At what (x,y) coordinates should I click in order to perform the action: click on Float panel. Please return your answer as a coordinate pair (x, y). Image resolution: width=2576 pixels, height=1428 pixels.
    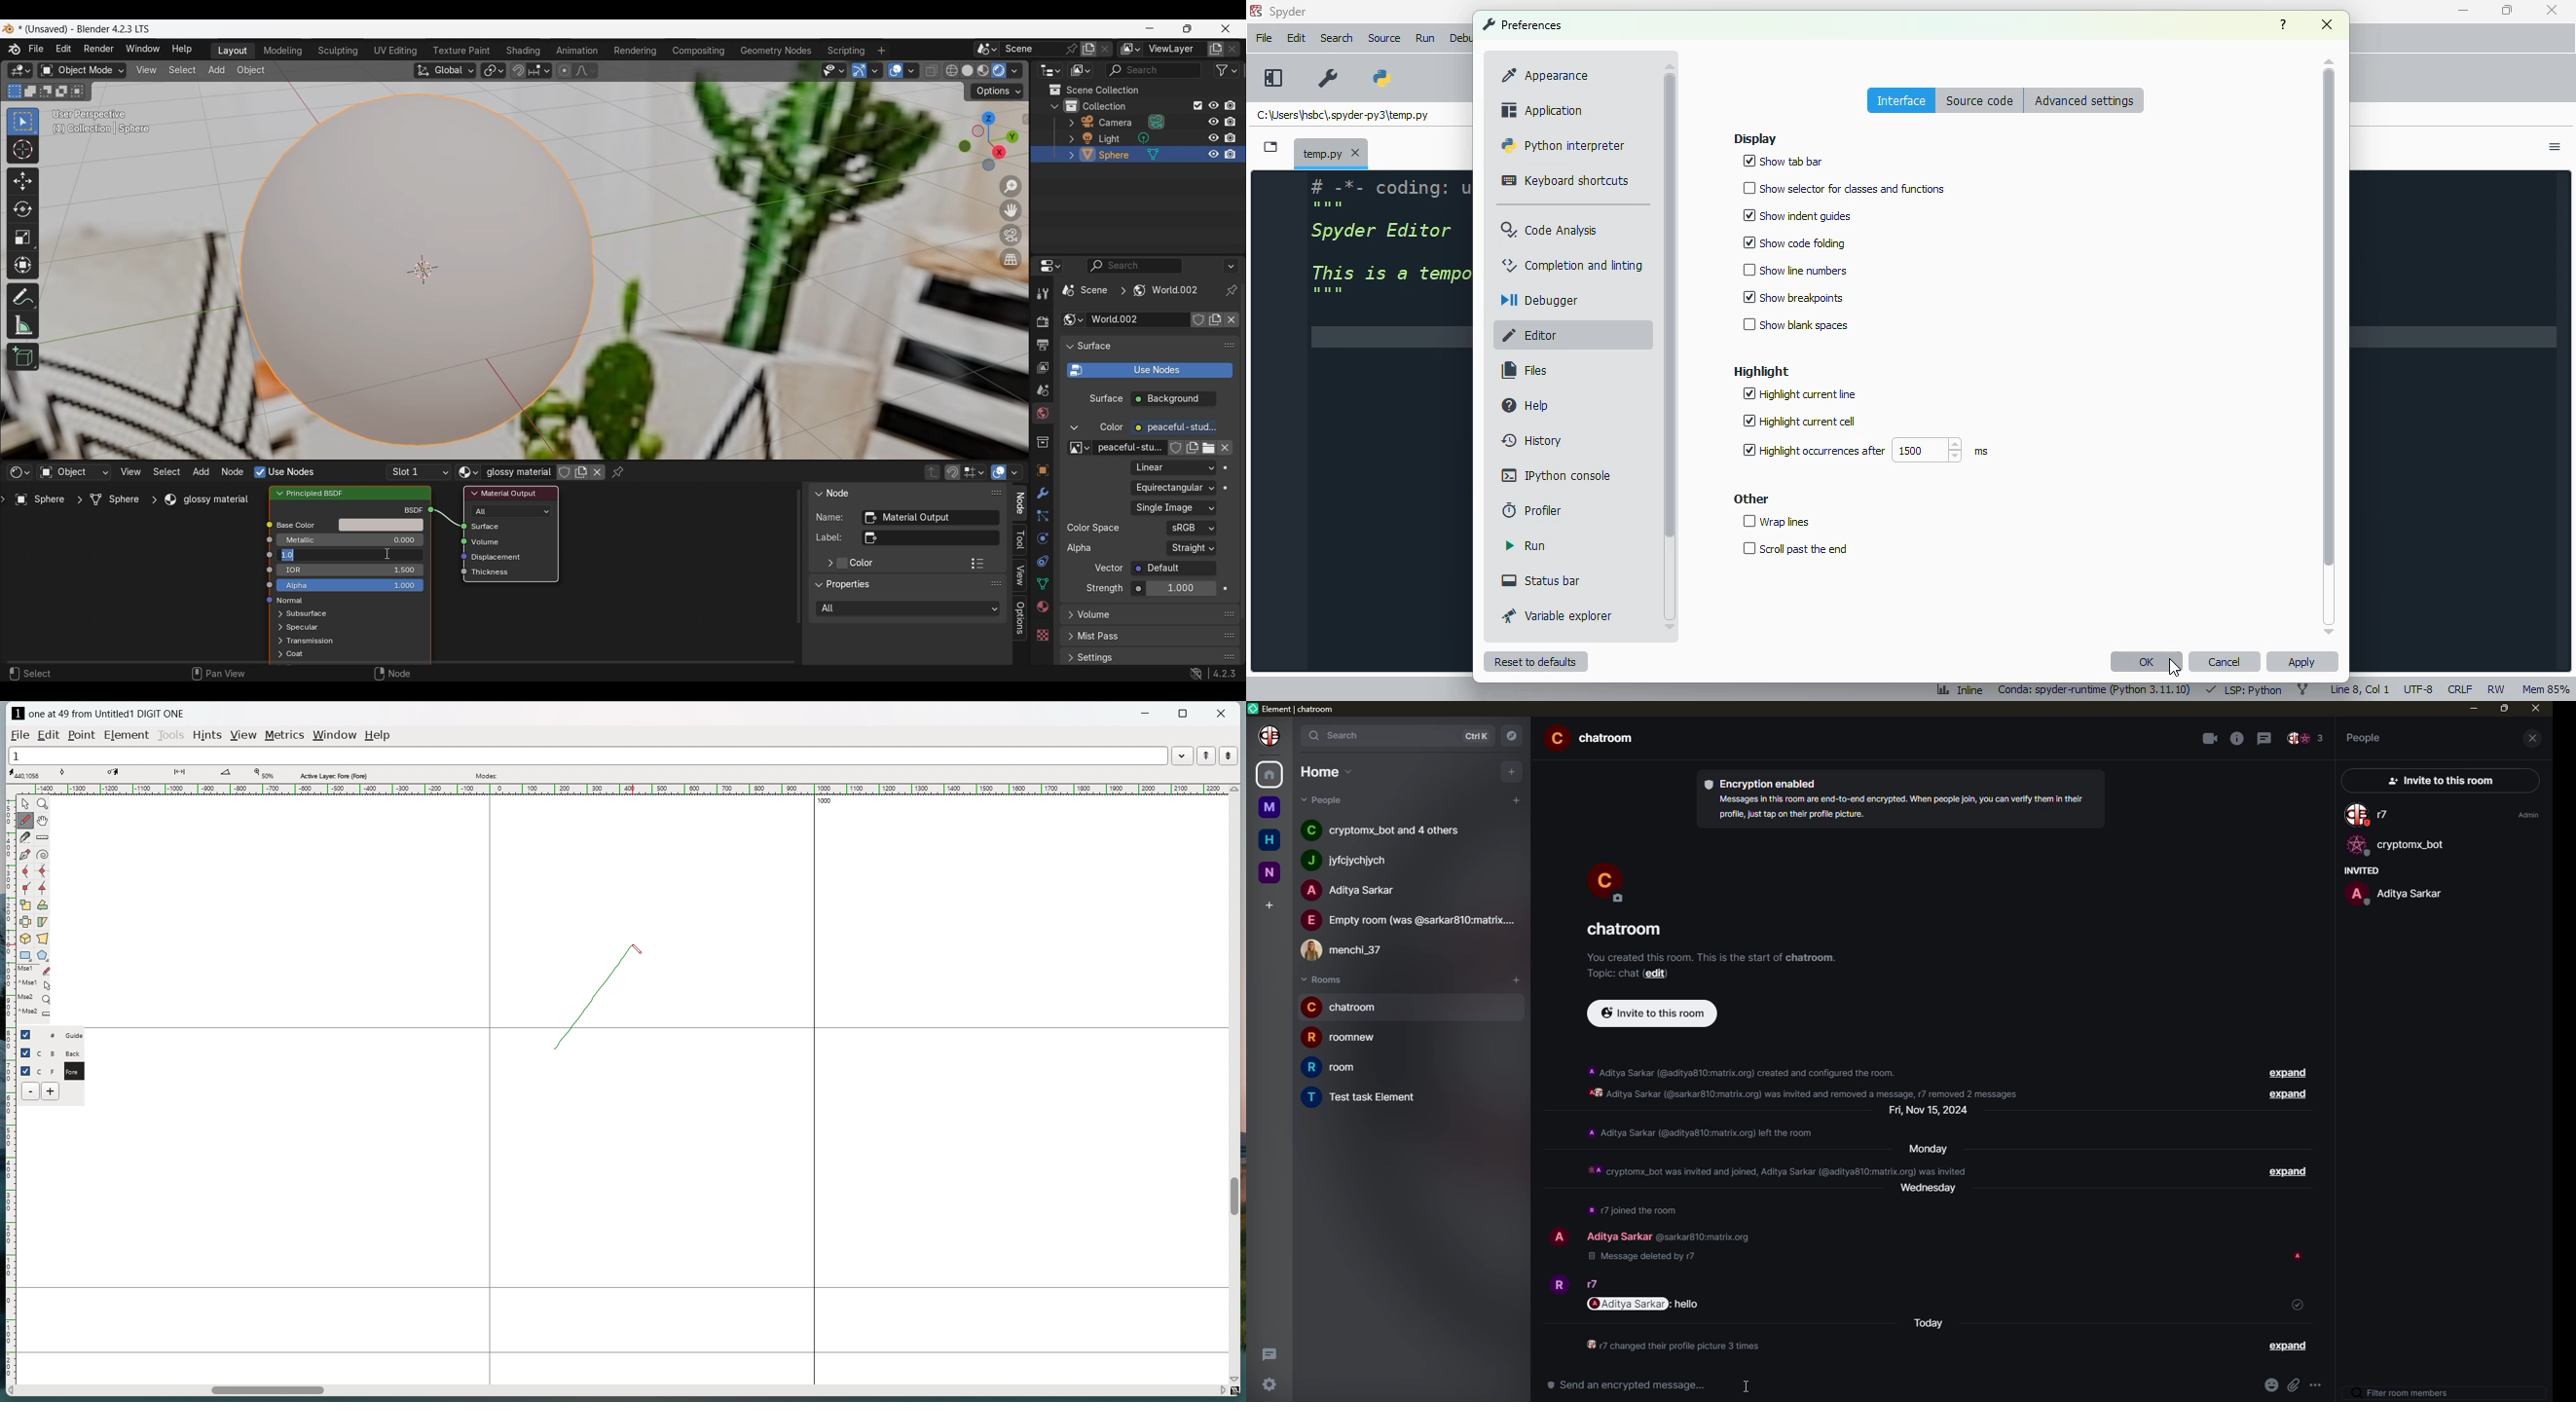
    Looking at the image, I should click on (996, 584).